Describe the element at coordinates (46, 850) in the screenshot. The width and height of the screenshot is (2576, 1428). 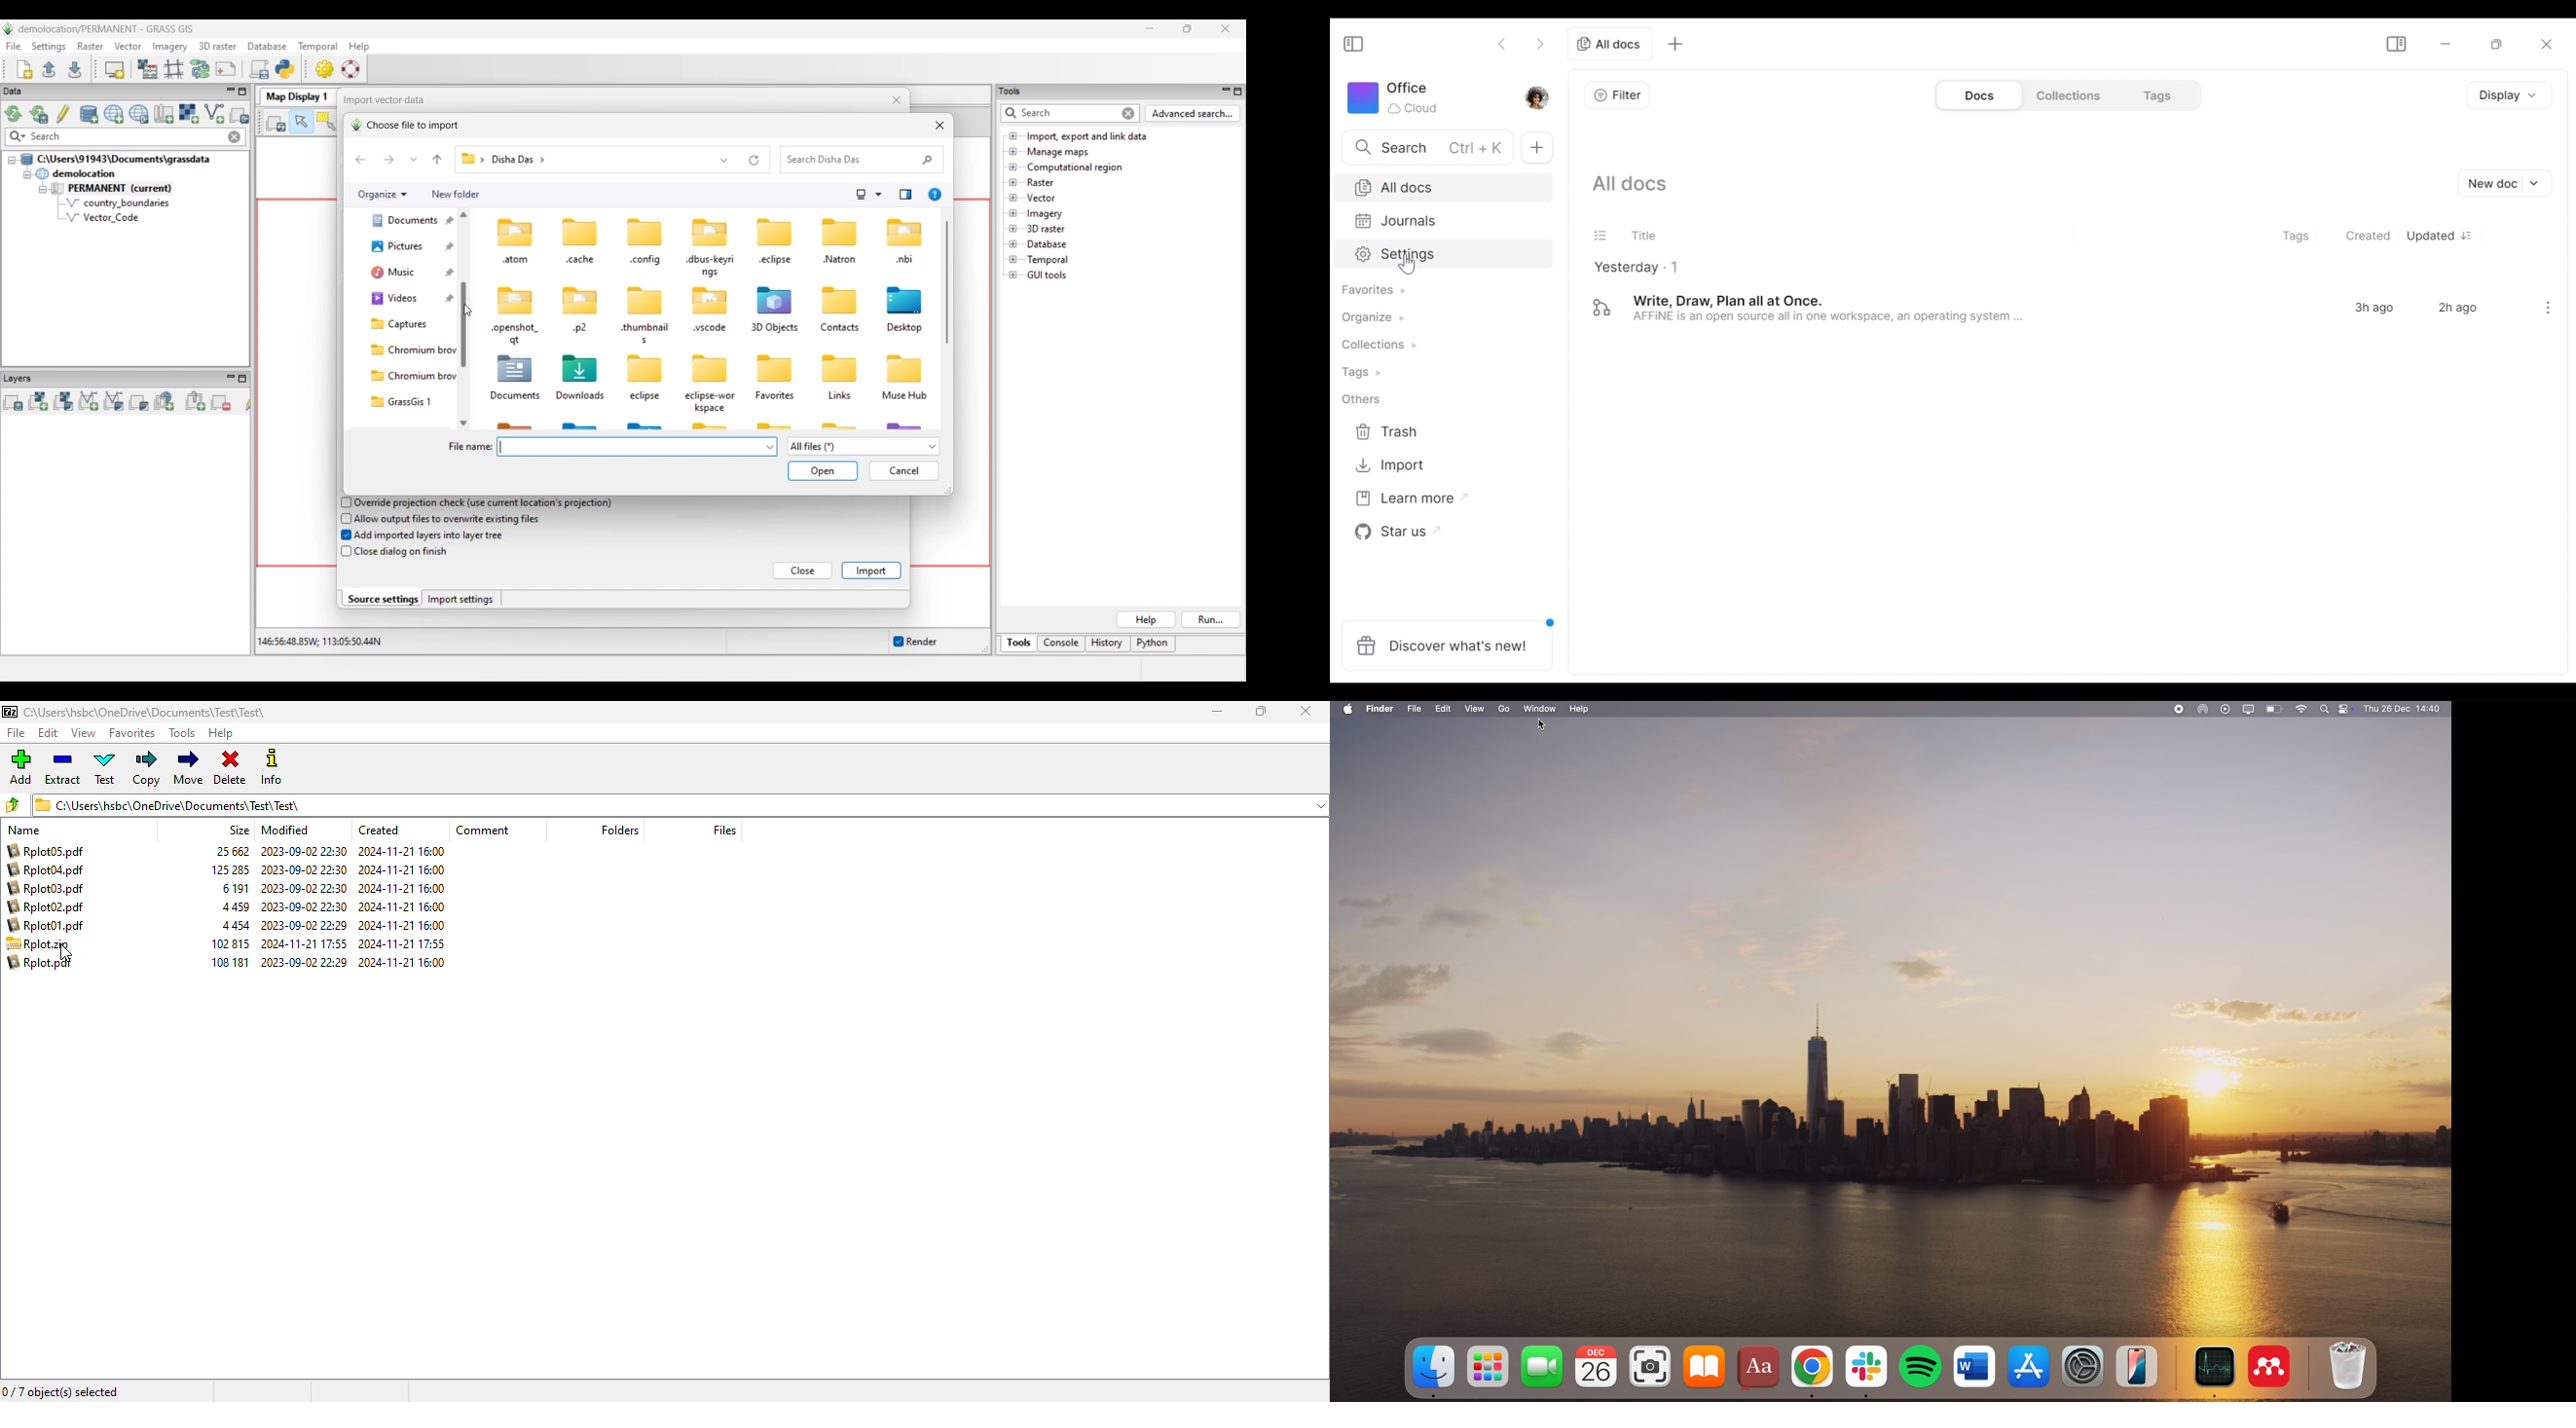
I see `Rplot05.pdf` at that location.